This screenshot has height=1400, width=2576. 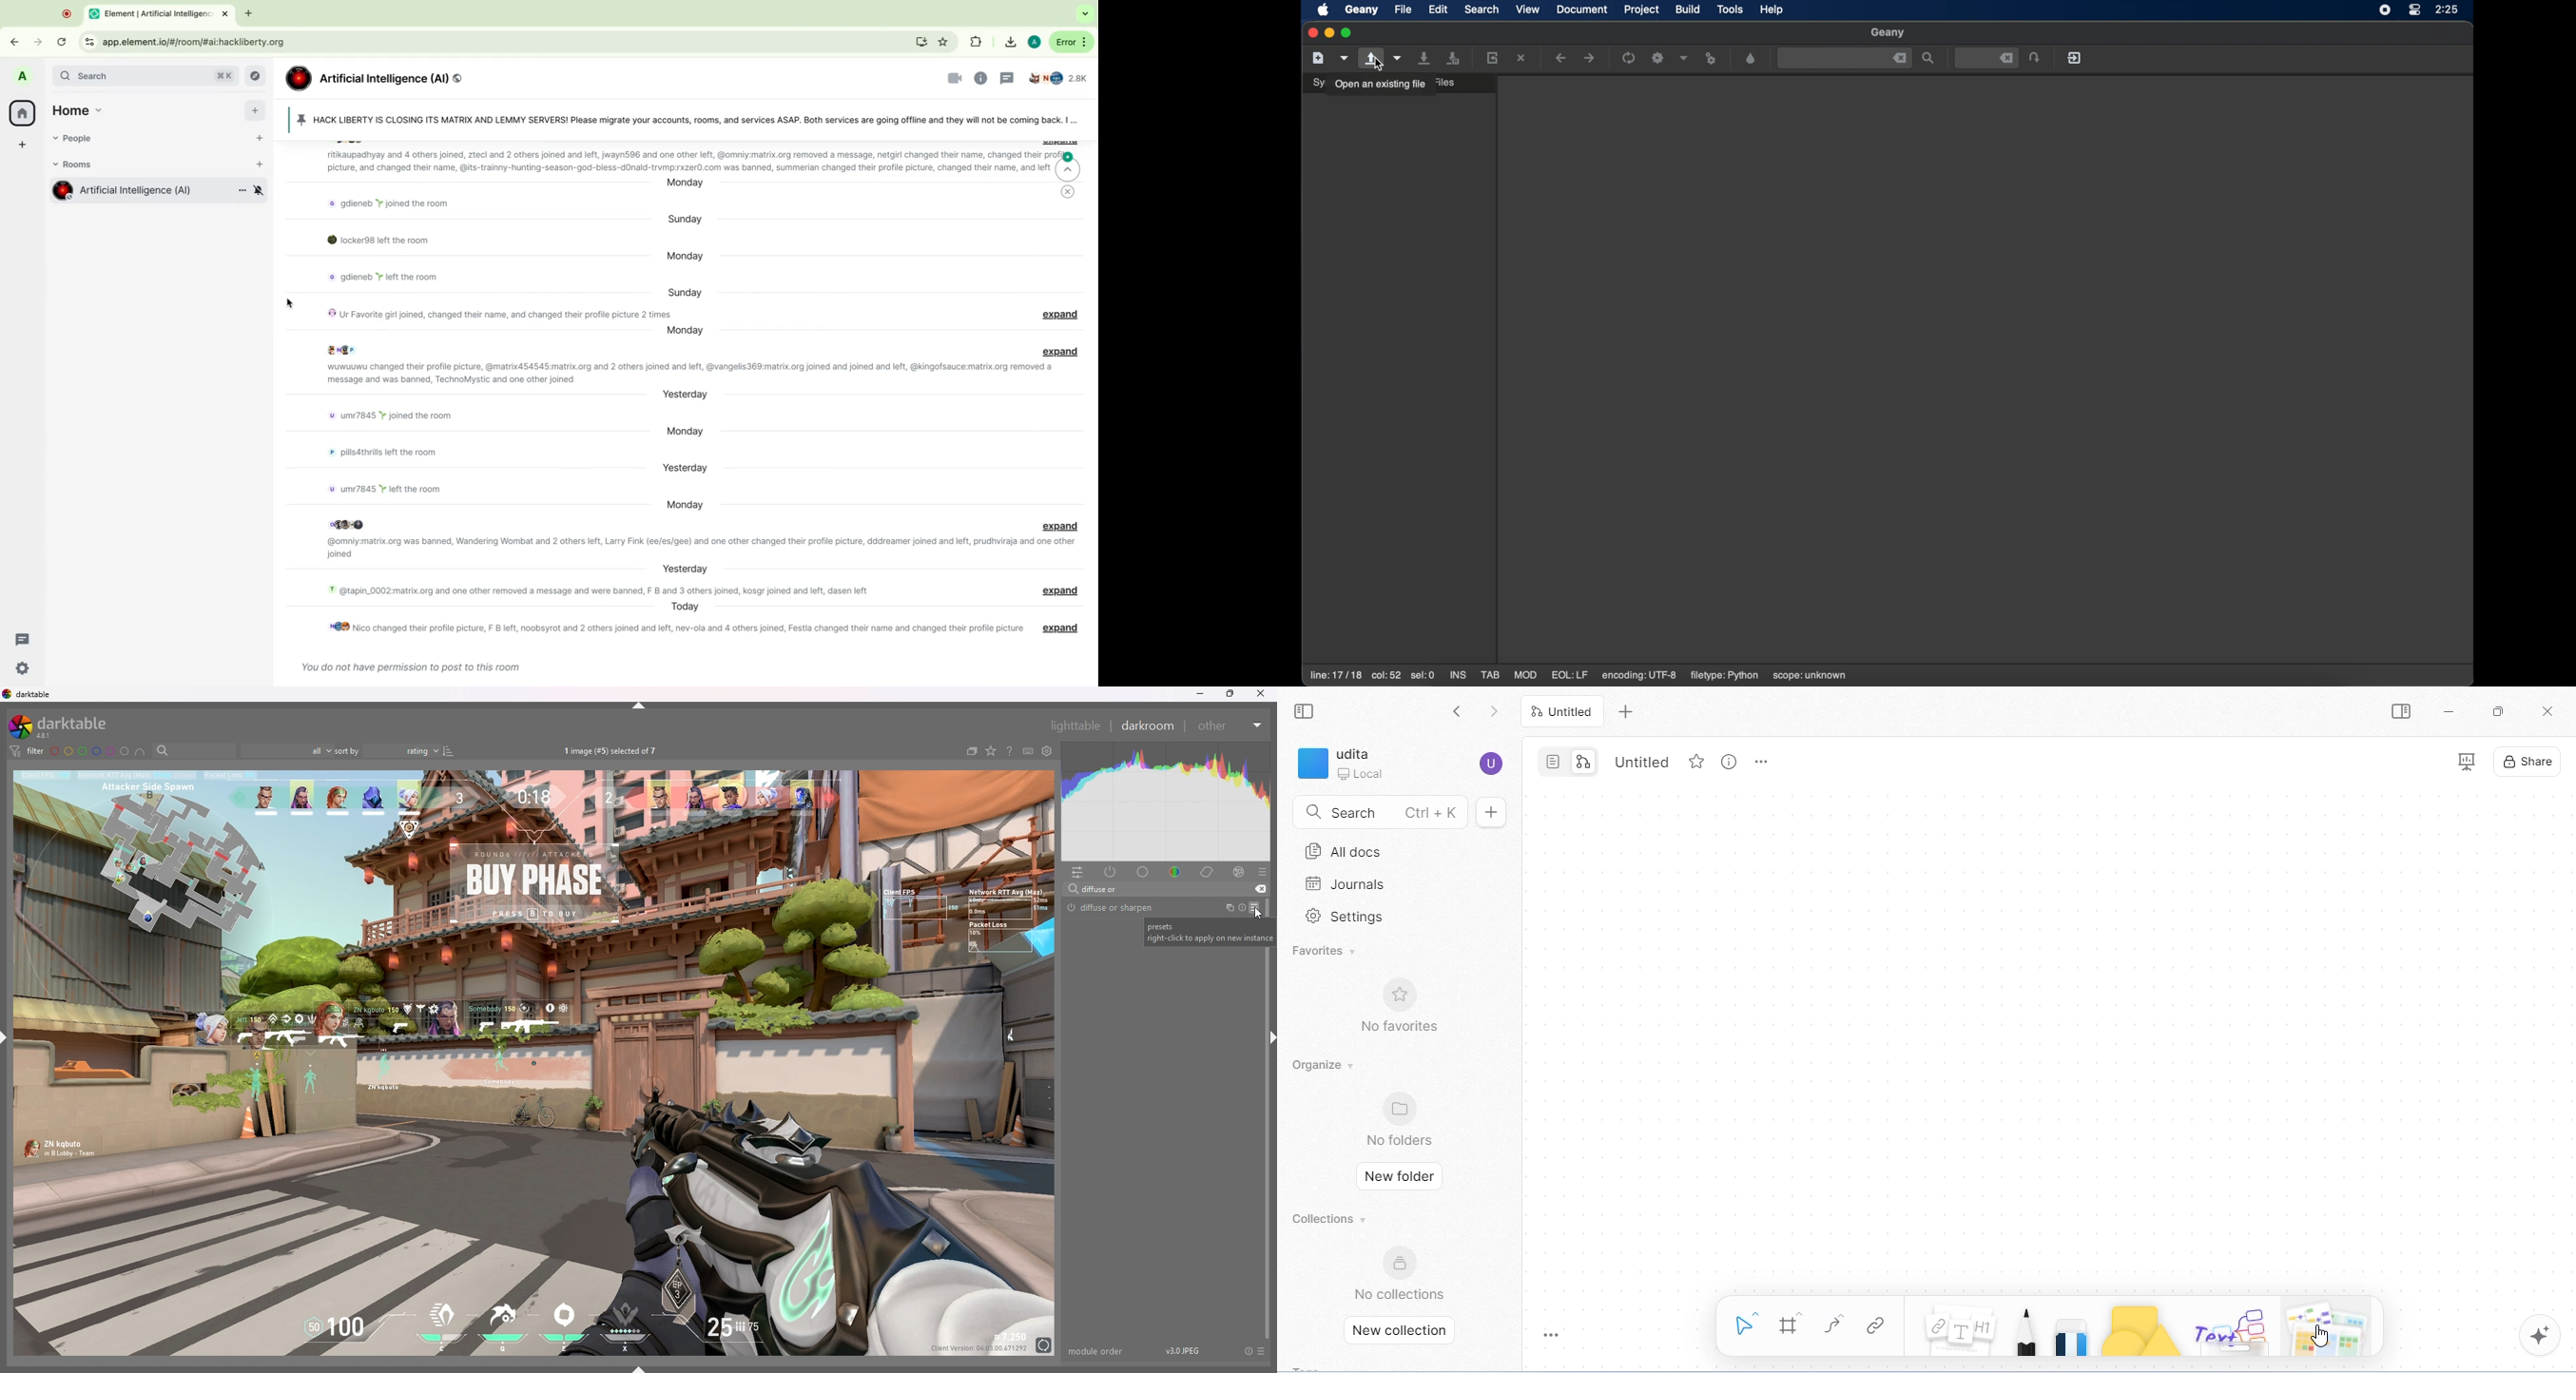 I want to click on save all files, so click(x=1454, y=58).